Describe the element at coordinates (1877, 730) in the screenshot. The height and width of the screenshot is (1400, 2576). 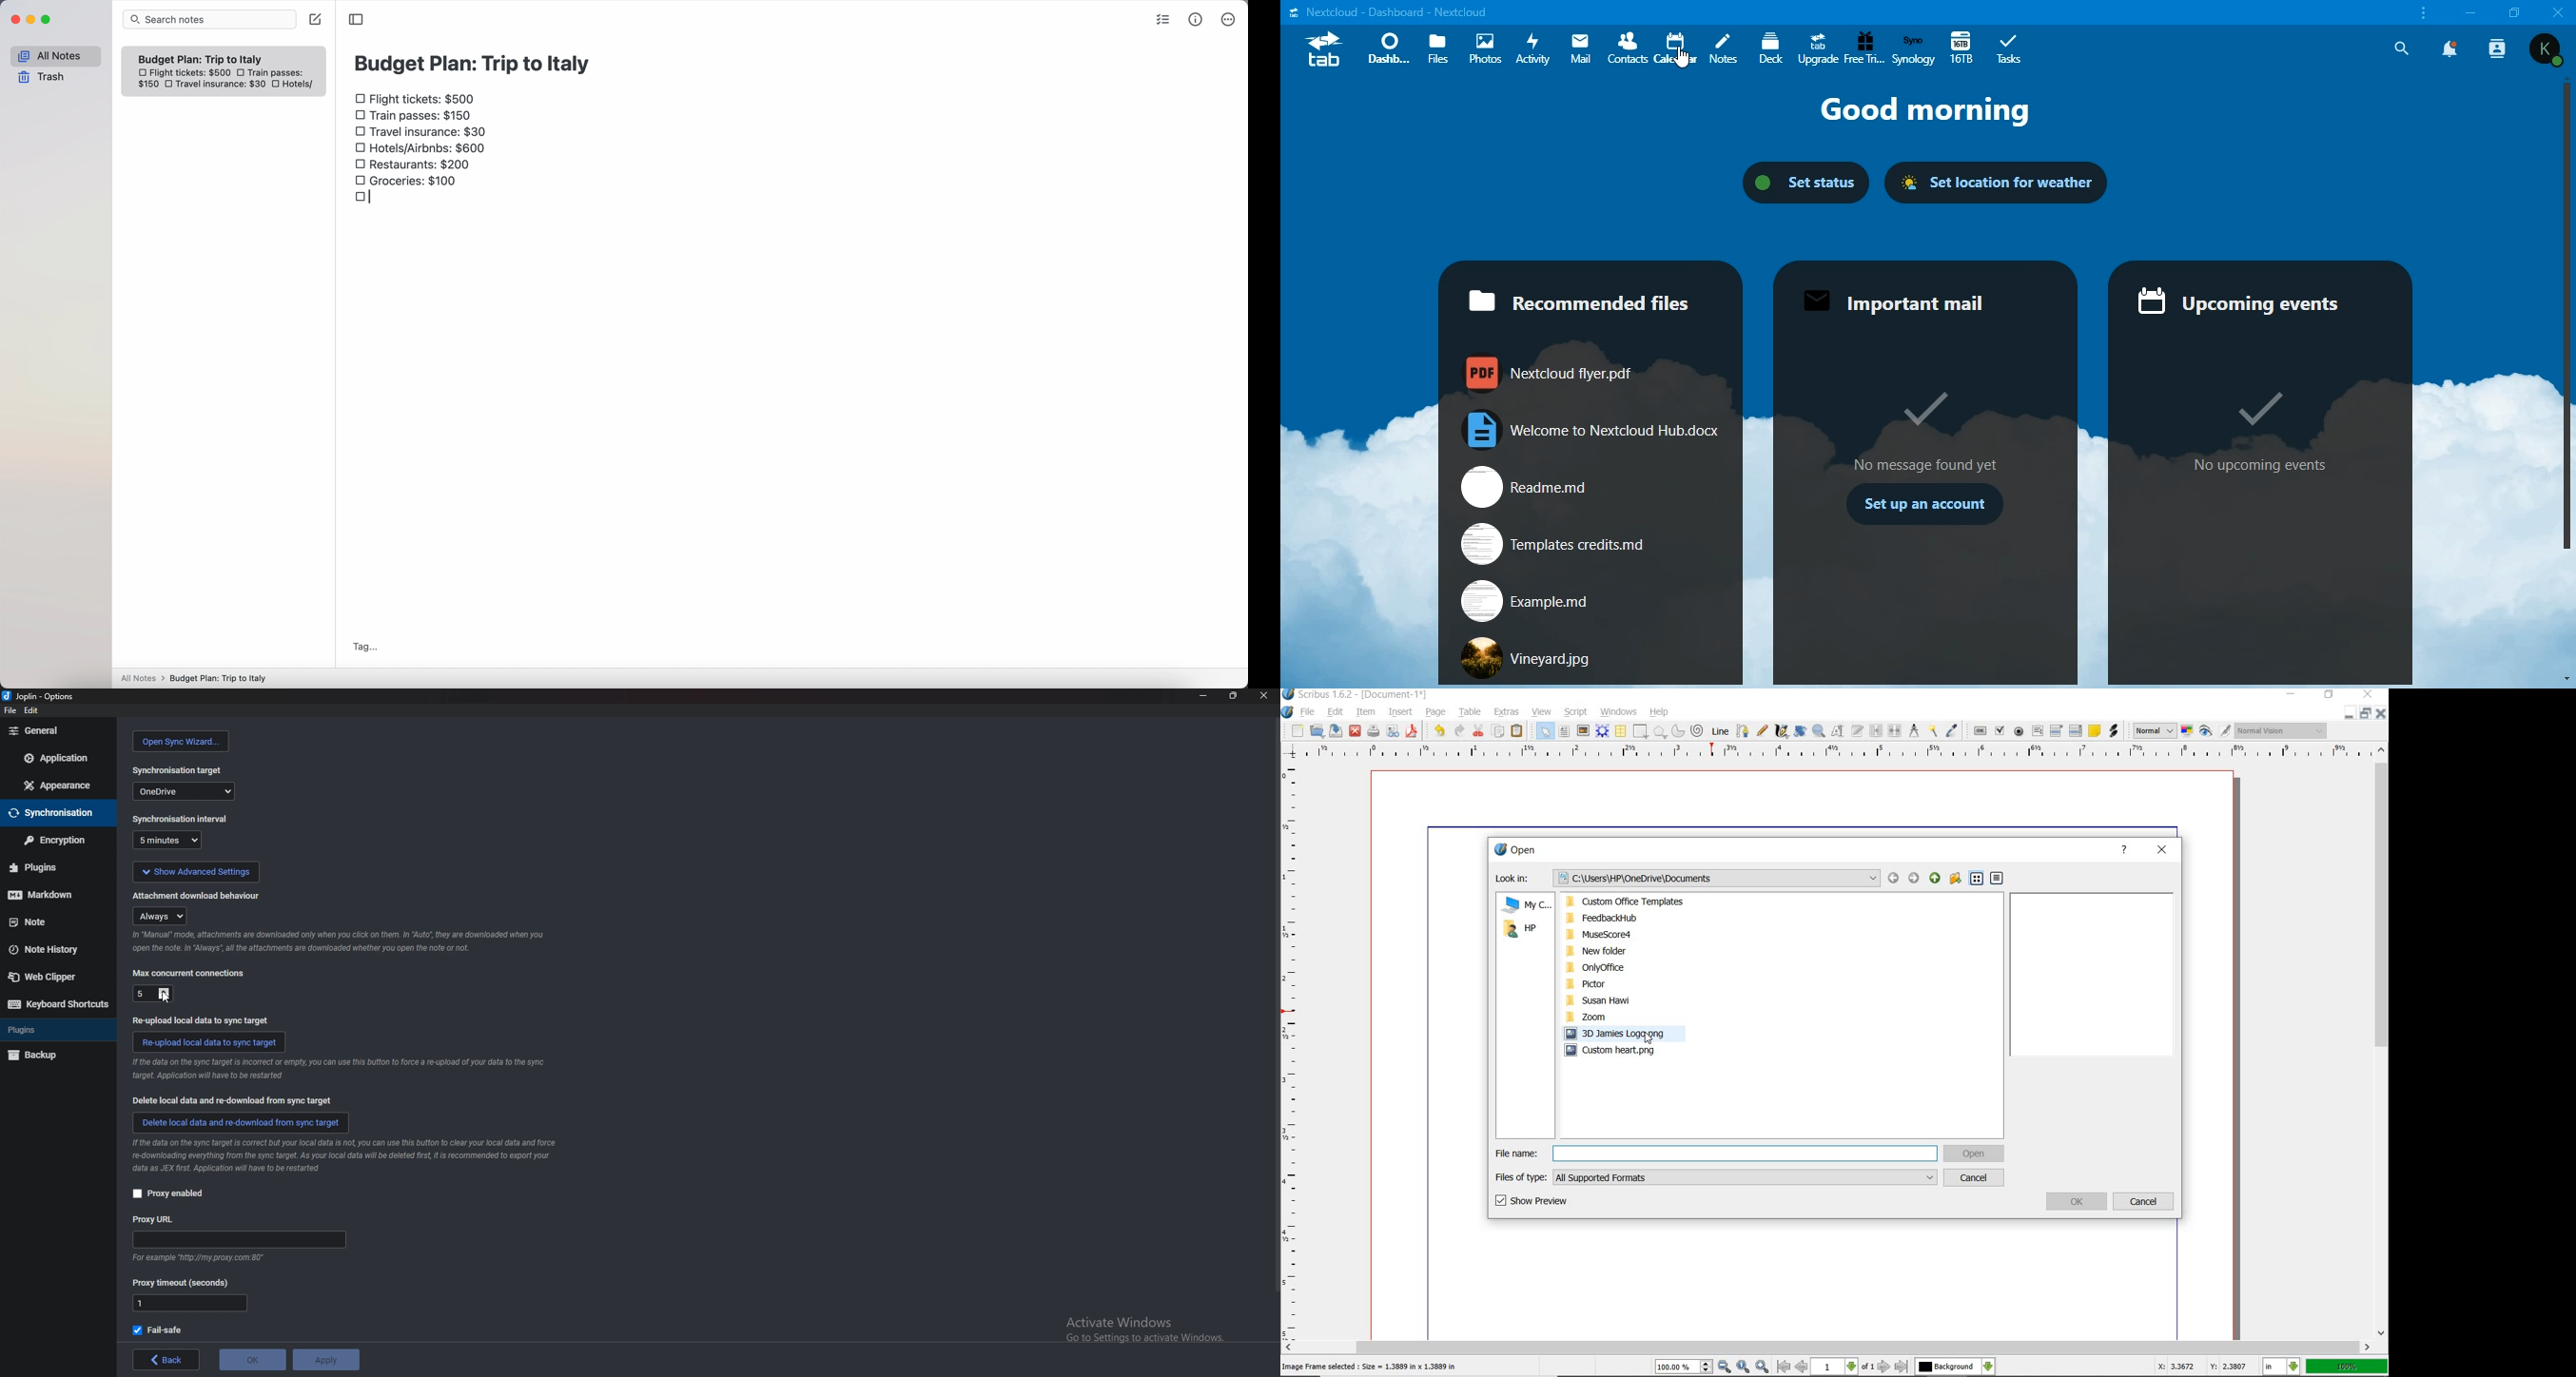
I see `link text frames` at that location.